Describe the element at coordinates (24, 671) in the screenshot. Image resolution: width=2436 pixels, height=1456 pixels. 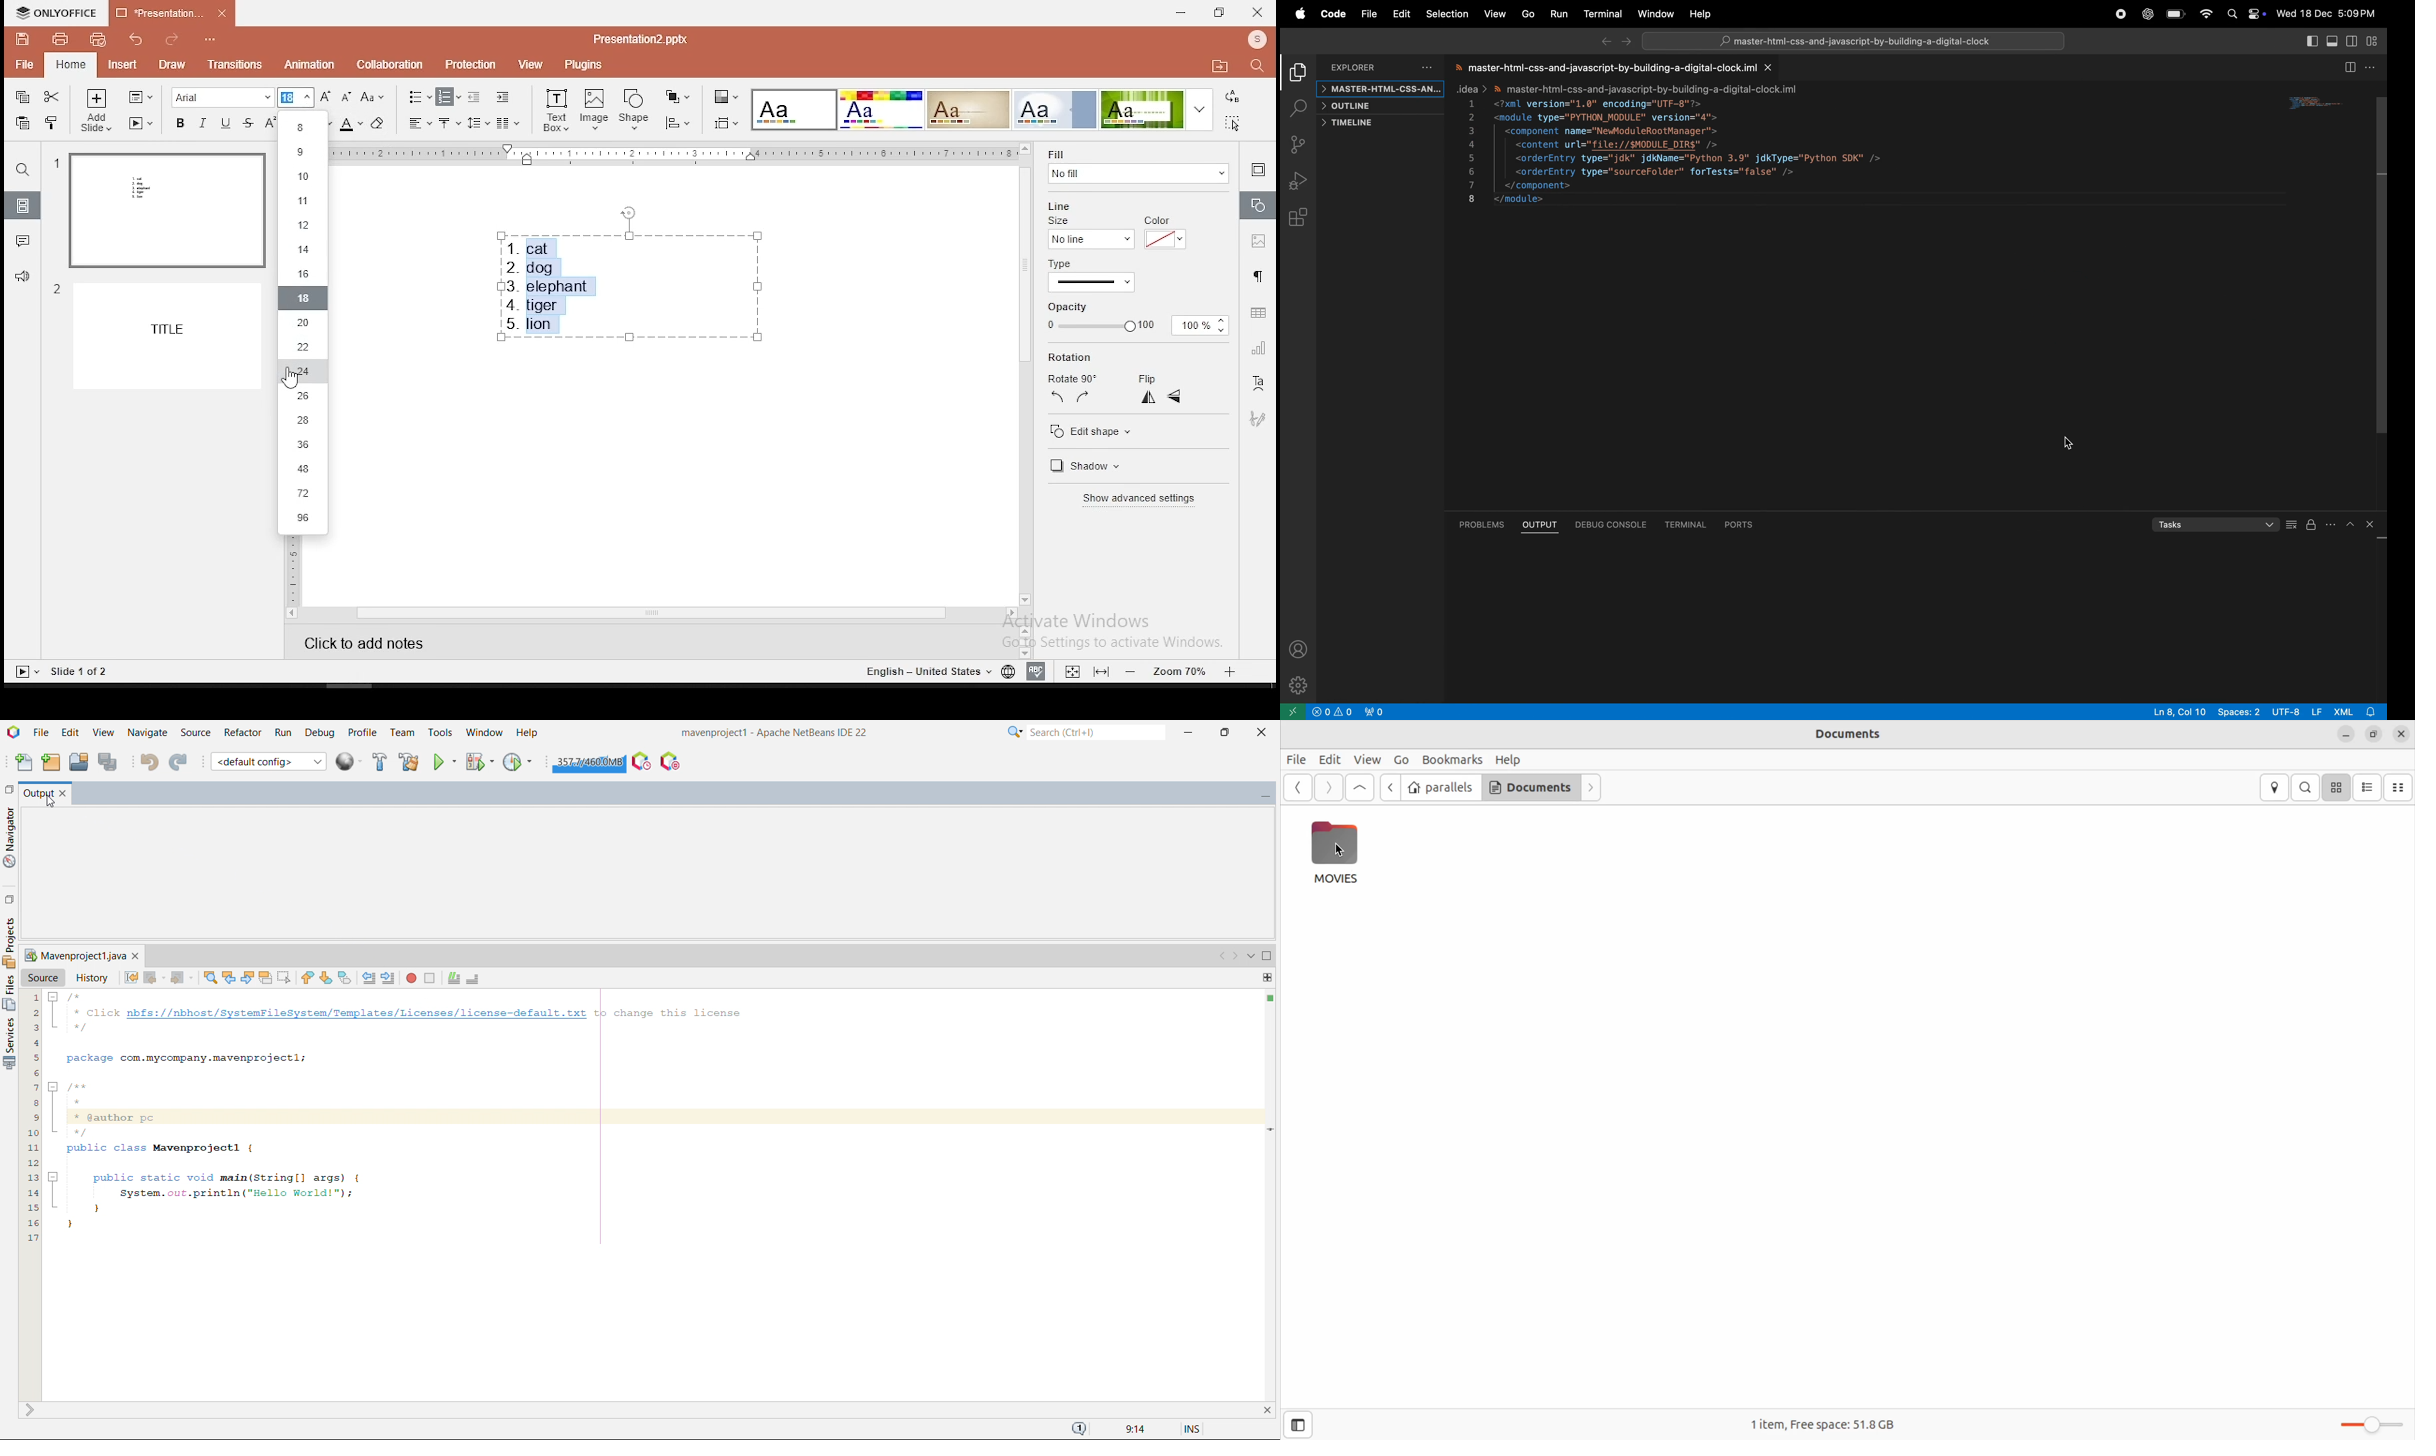
I see `start slide show` at that location.